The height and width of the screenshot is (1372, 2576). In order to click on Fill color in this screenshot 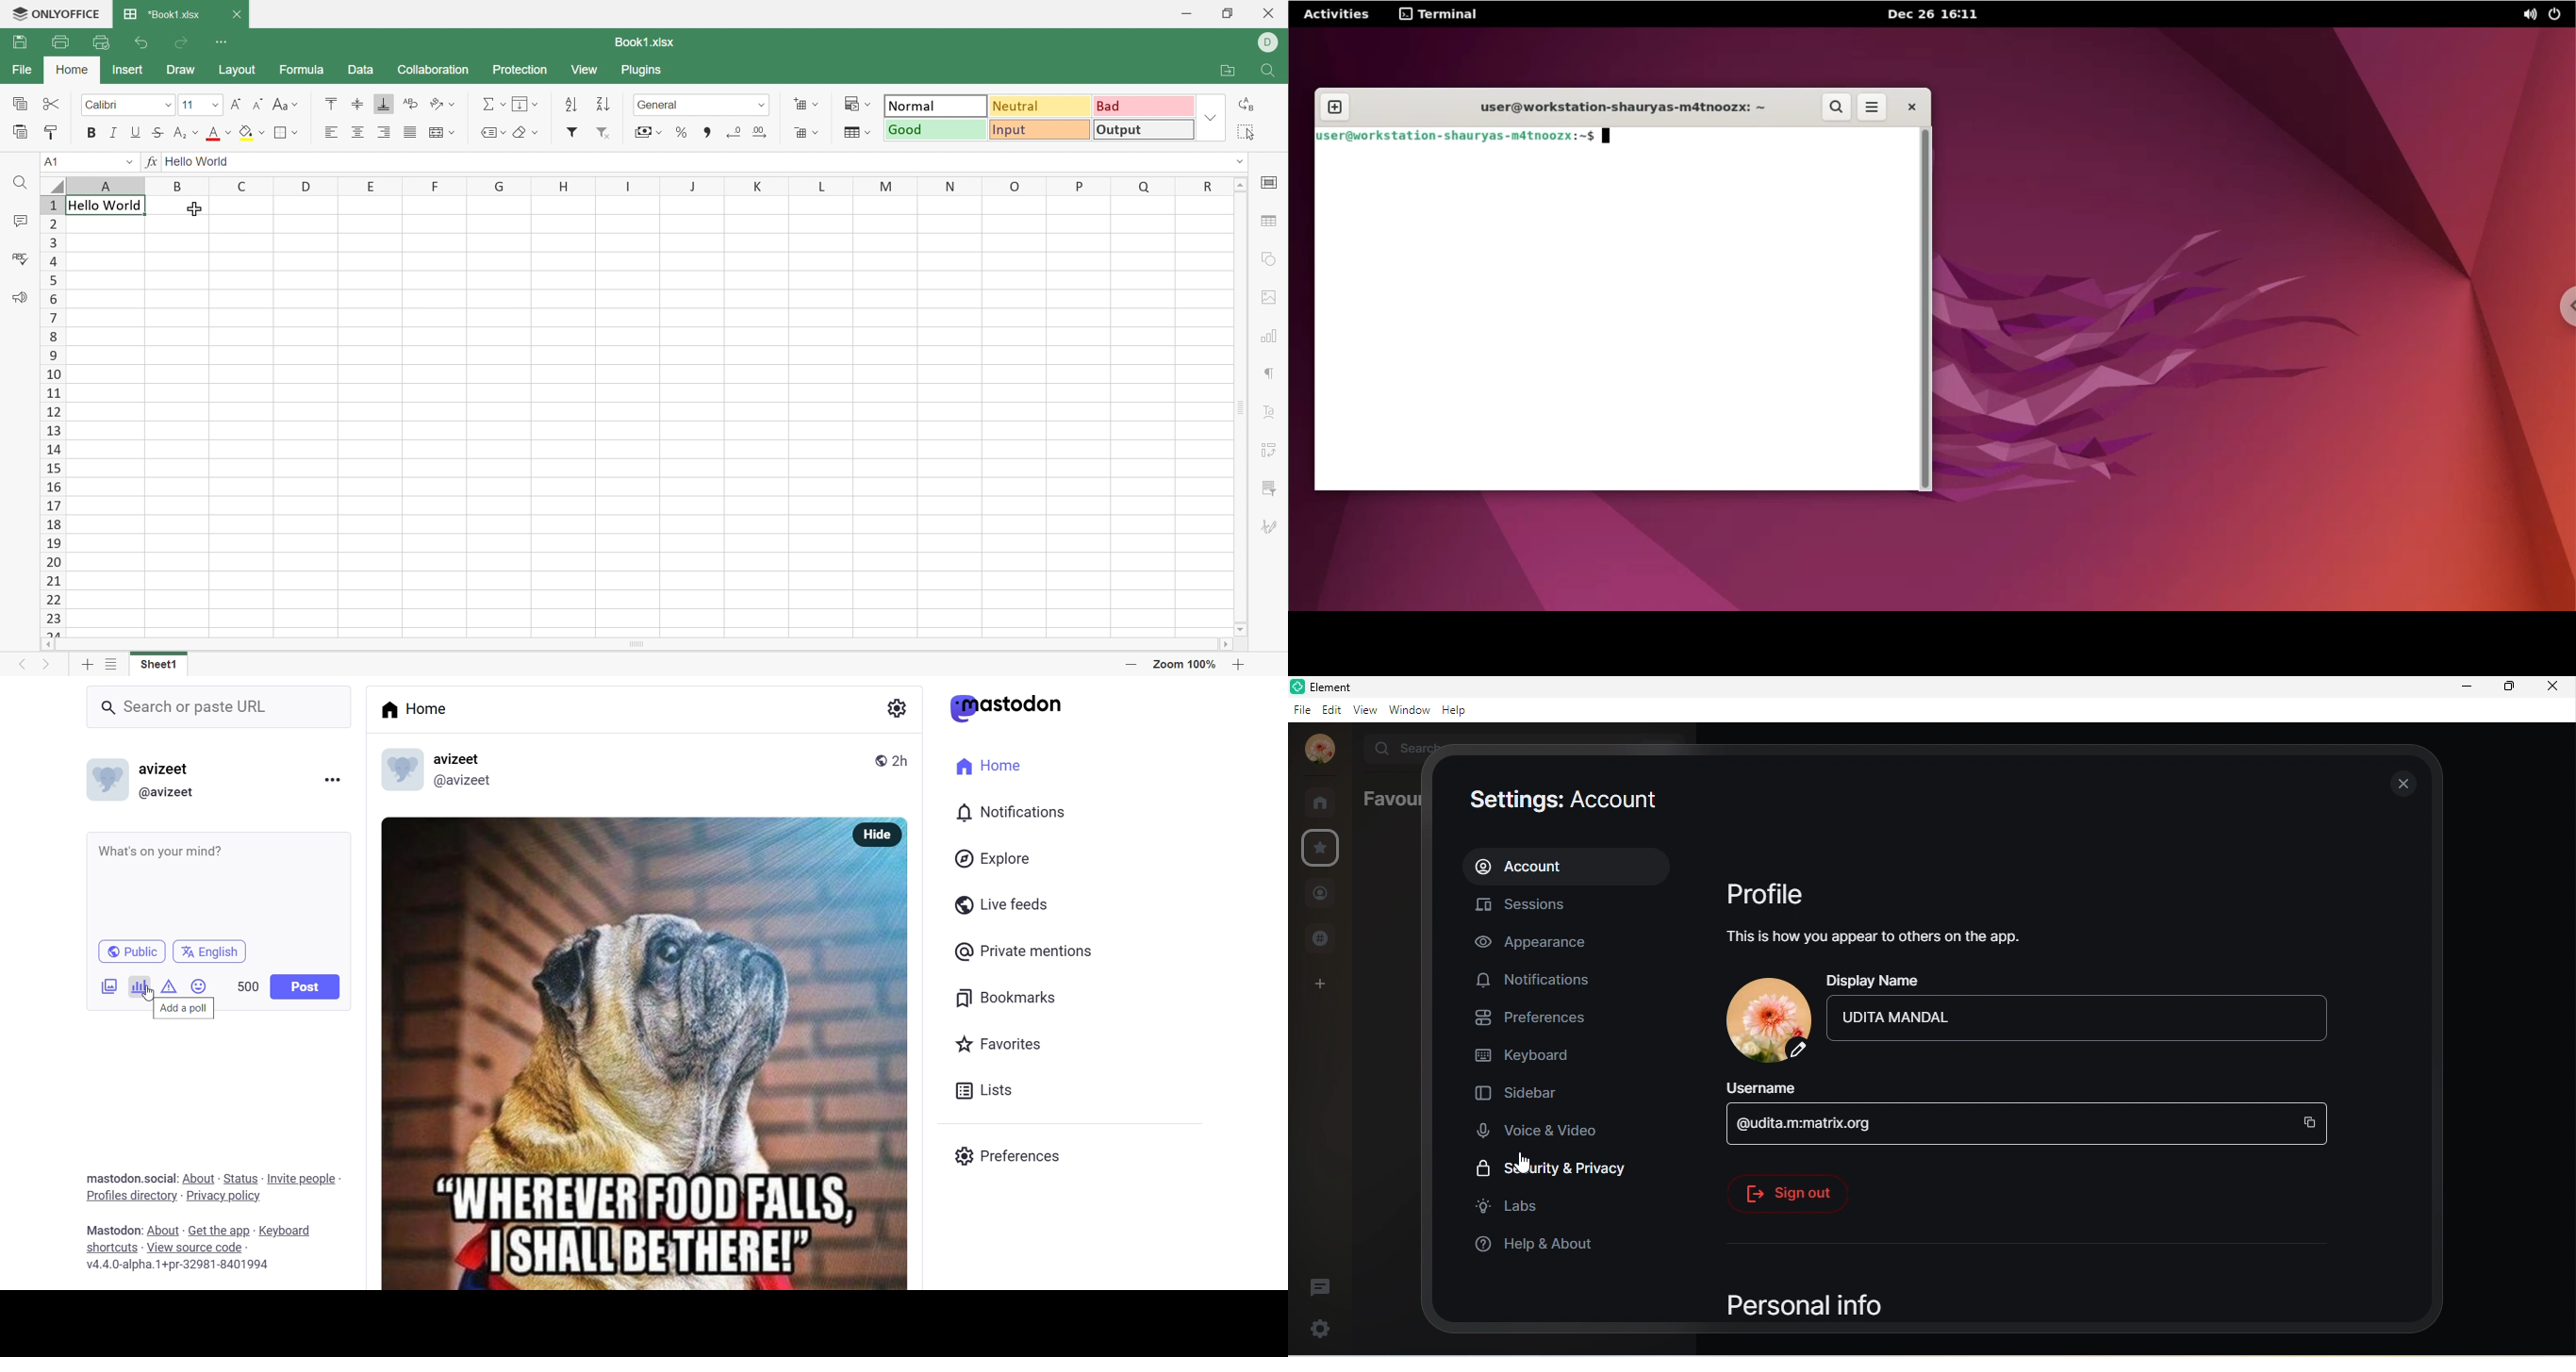, I will do `click(250, 131)`.